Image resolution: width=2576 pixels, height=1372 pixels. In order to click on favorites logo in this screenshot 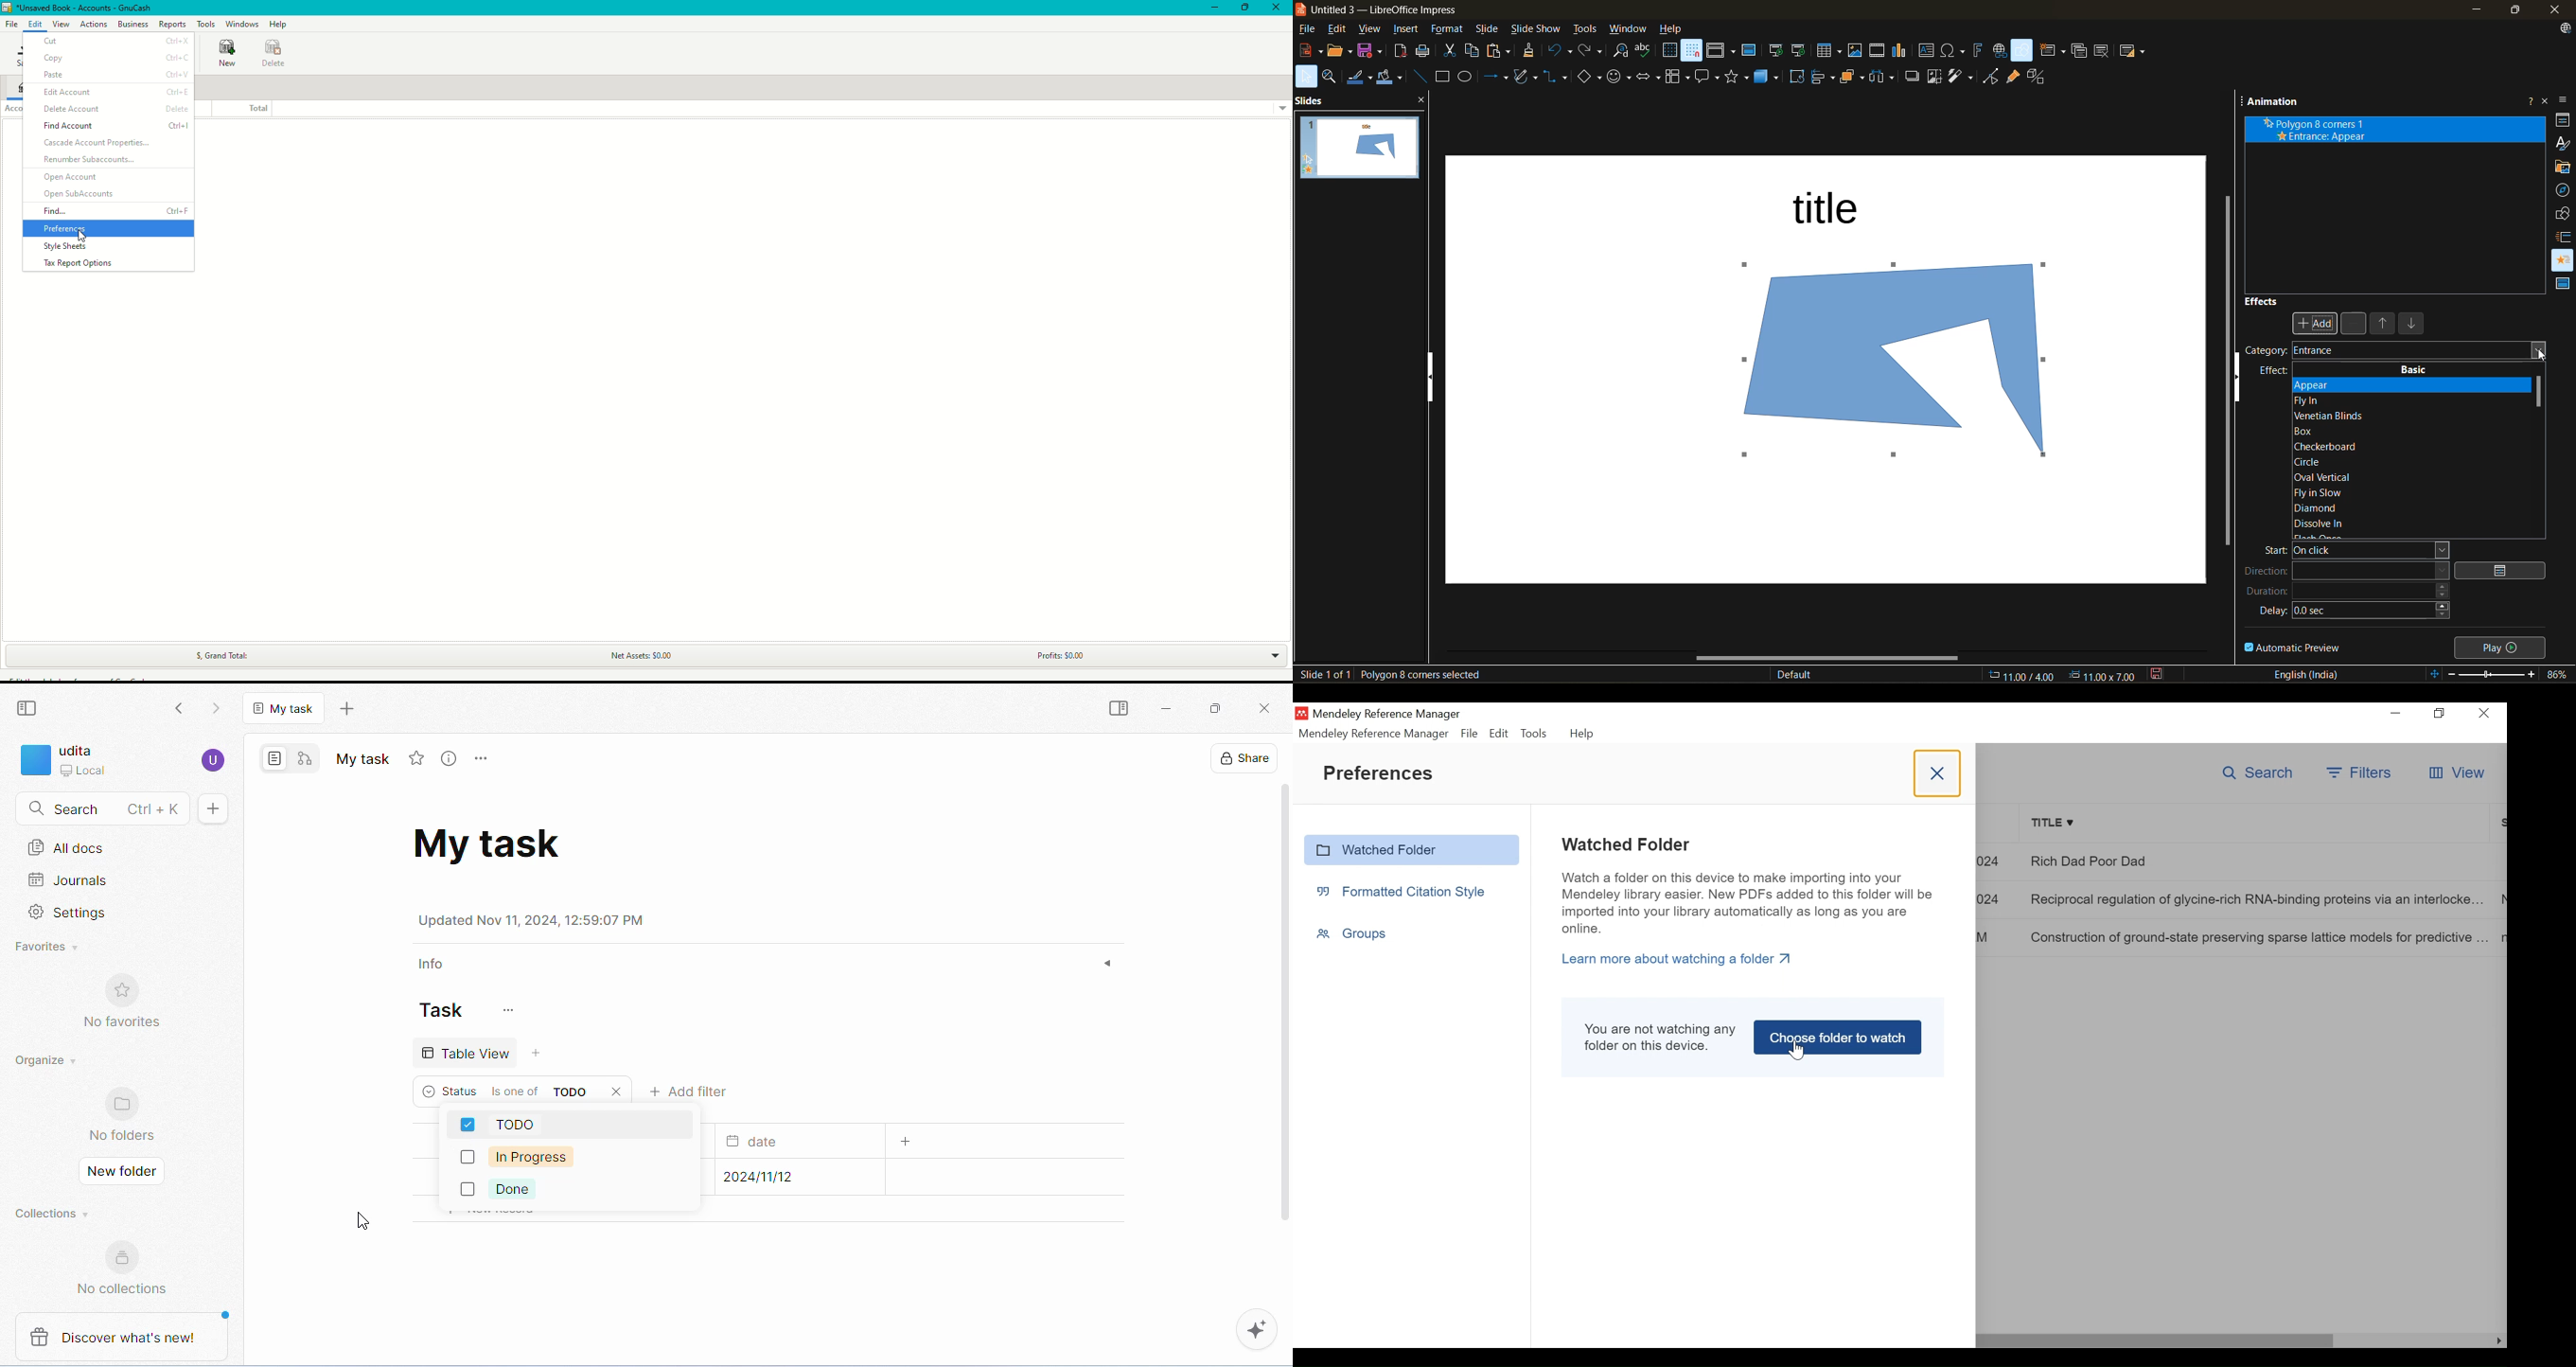, I will do `click(126, 988)`.